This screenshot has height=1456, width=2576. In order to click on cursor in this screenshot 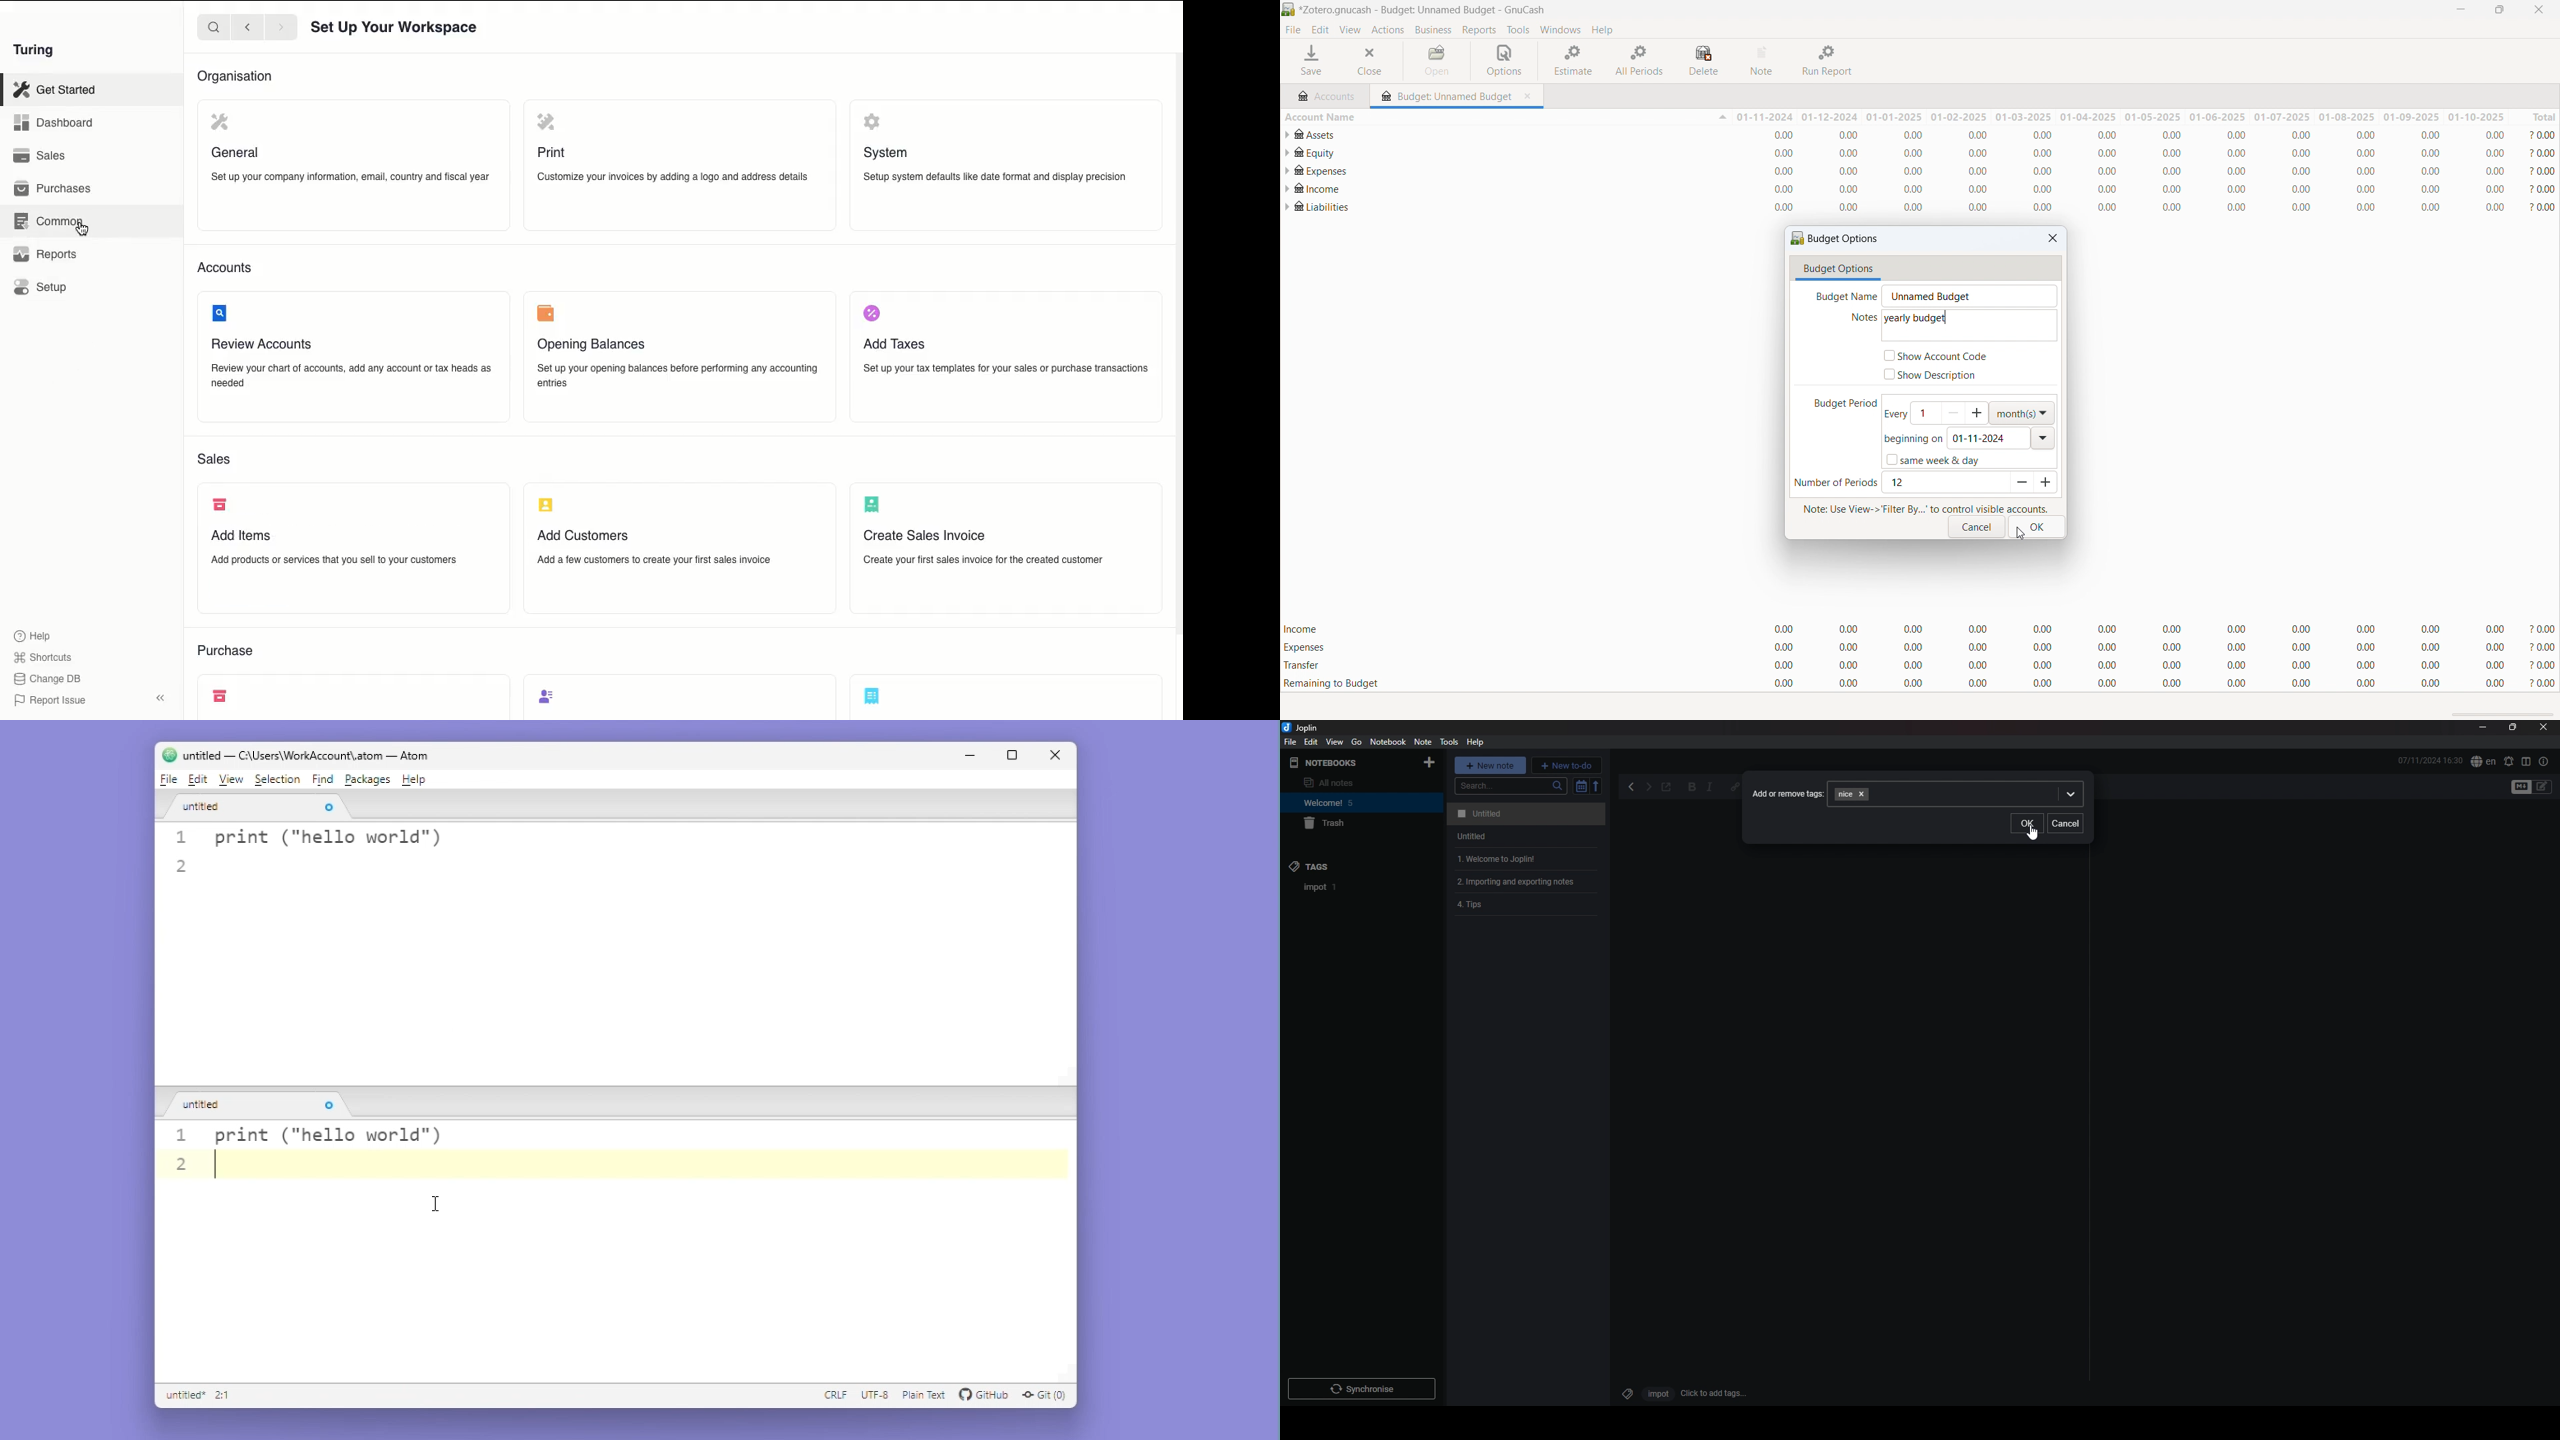, I will do `click(84, 229)`.